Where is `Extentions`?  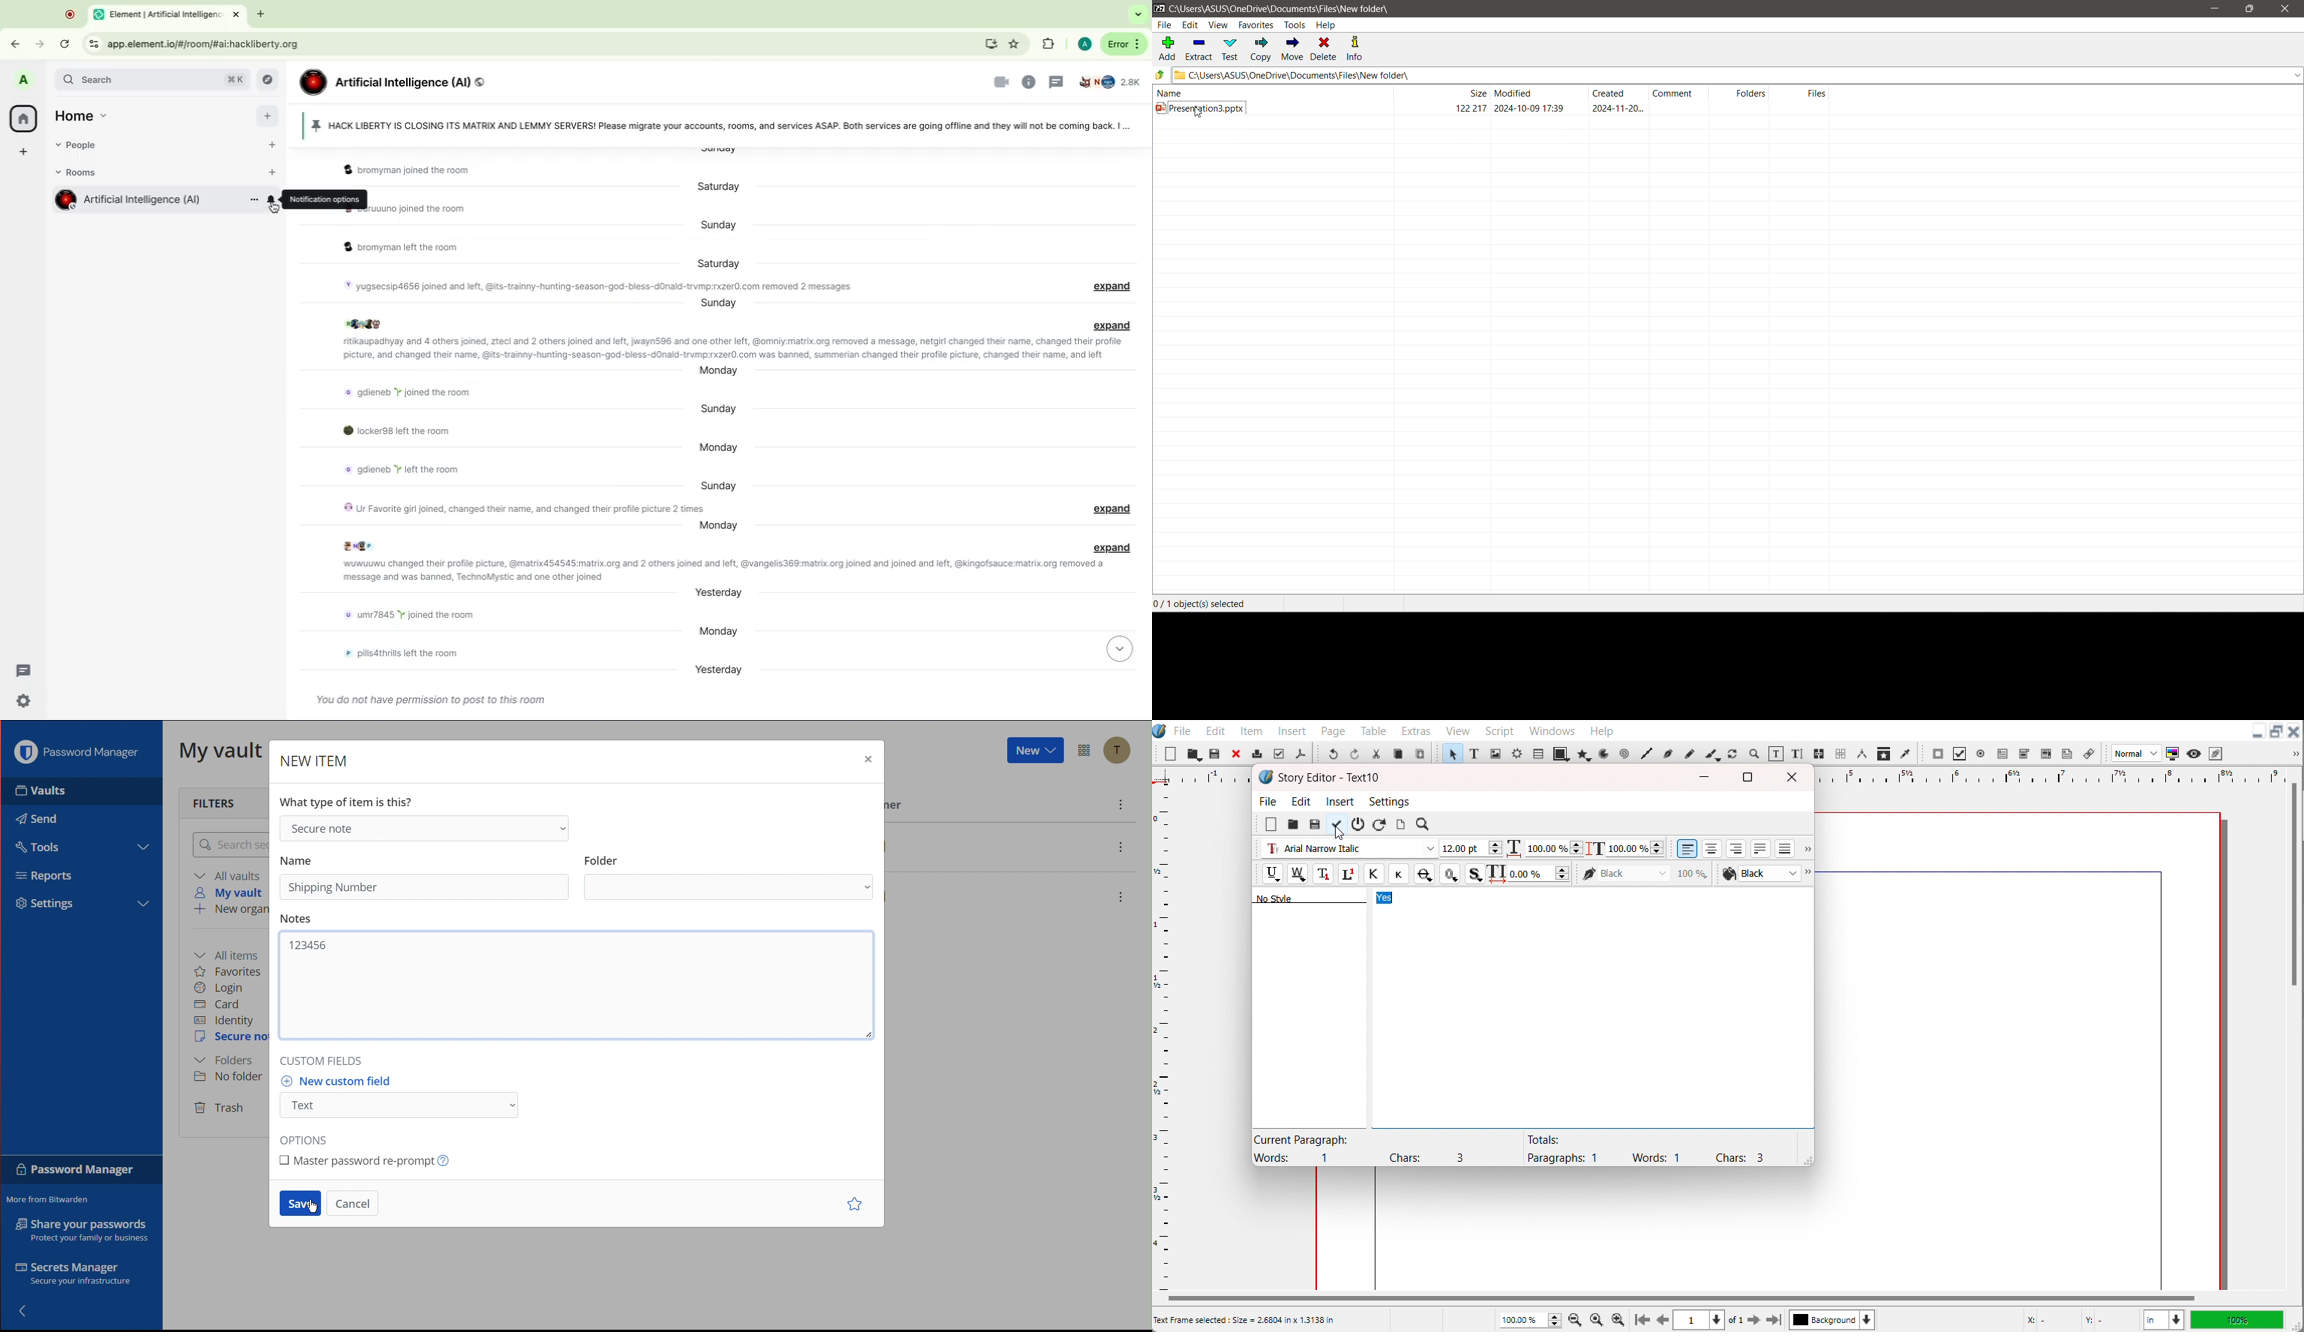 Extentions is located at coordinates (1046, 45).